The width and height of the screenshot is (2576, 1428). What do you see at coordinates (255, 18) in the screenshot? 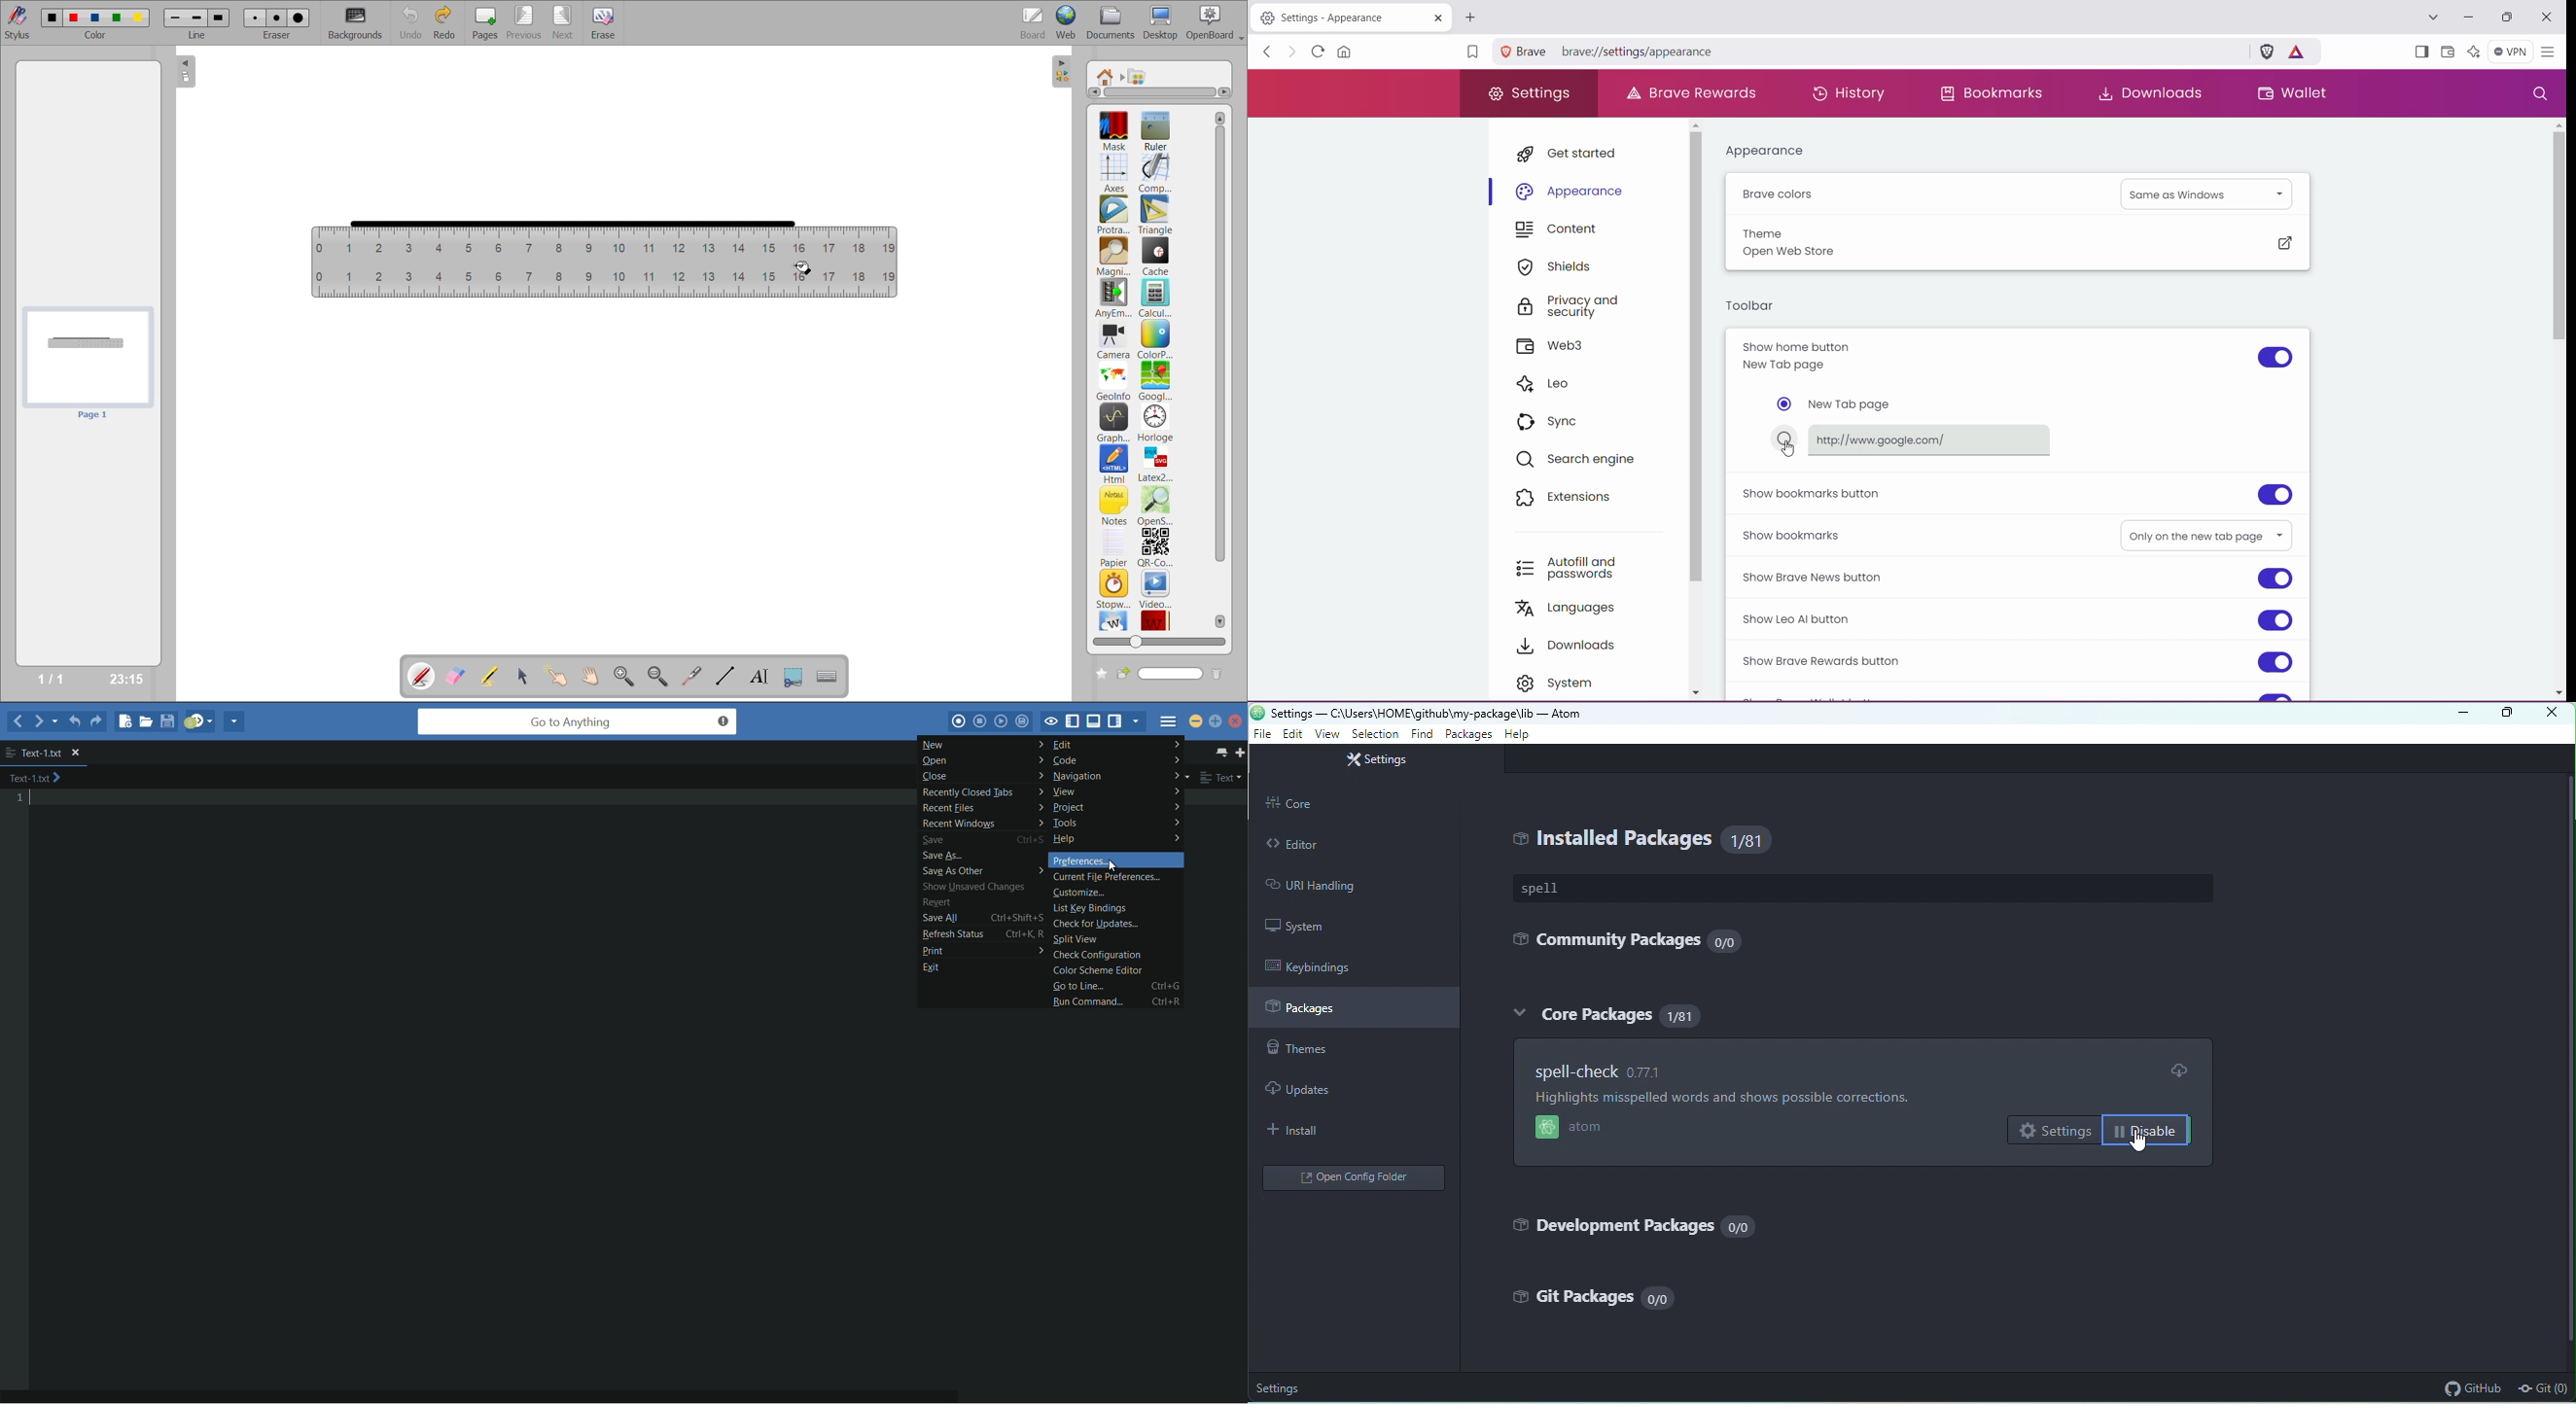
I see `eraser 1` at bounding box center [255, 18].